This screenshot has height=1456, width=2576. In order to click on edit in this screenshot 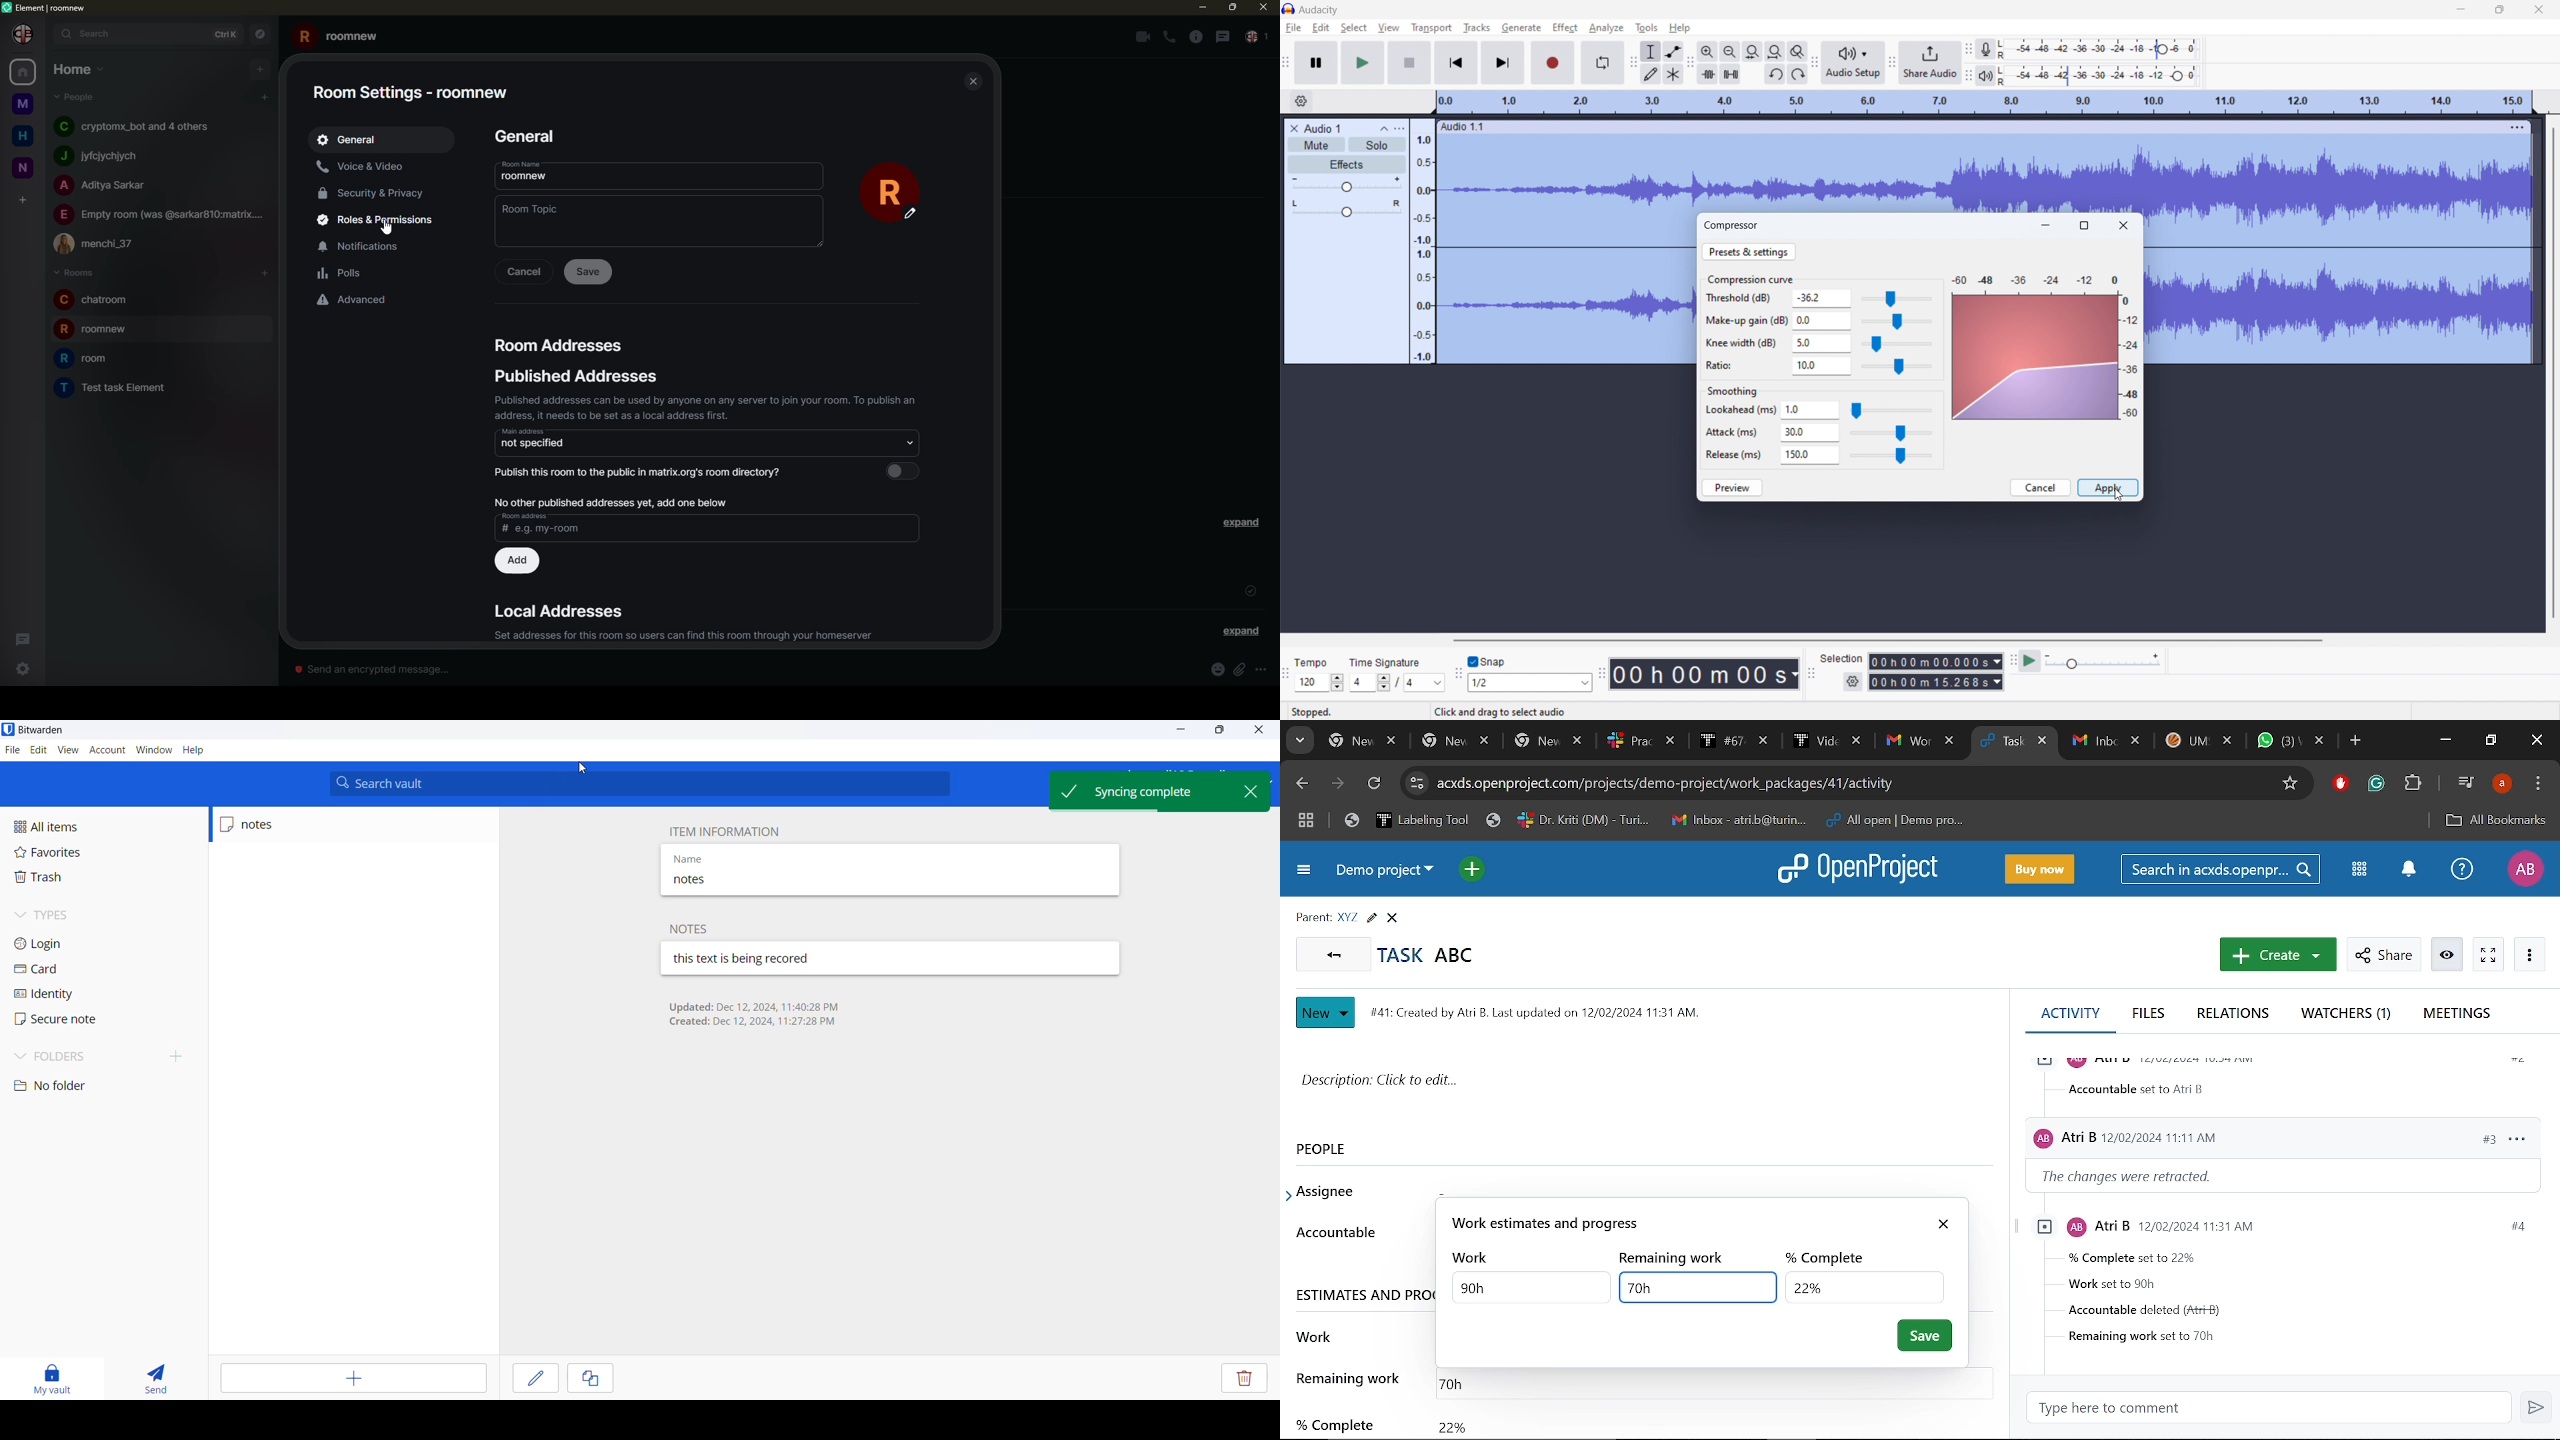, I will do `click(1321, 27)`.